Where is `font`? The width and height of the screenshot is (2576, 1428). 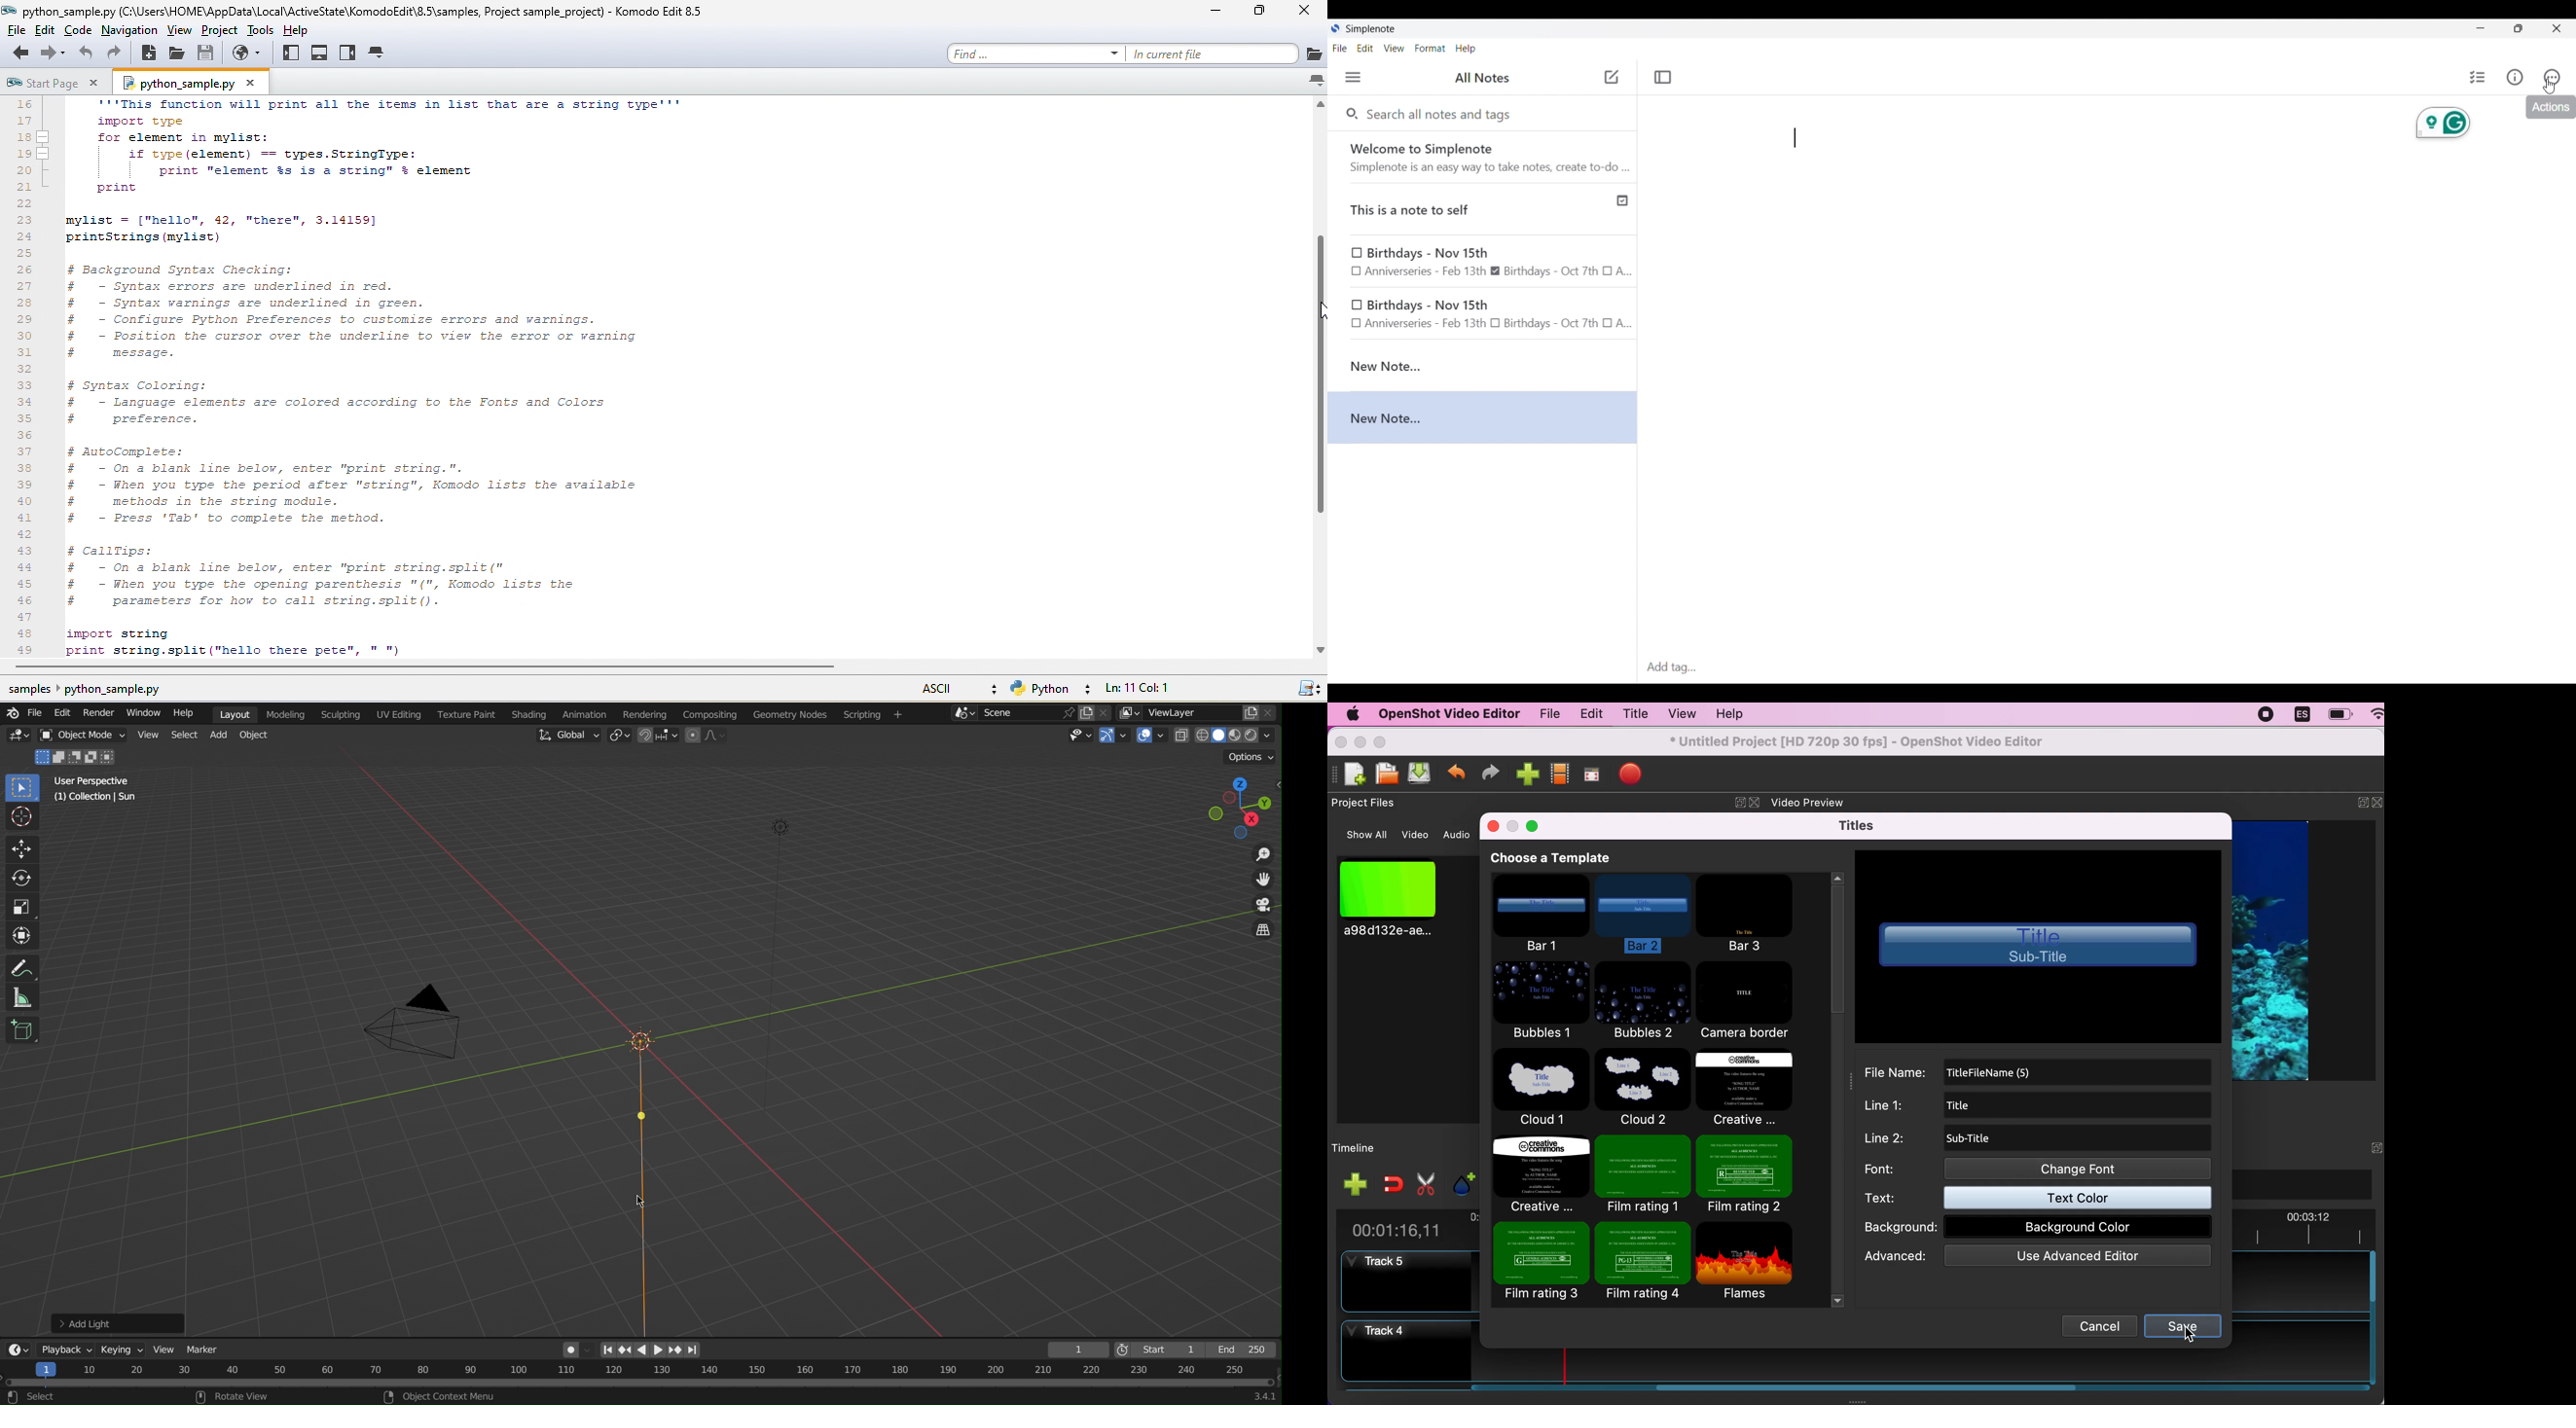
font is located at coordinates (2039, 1170).